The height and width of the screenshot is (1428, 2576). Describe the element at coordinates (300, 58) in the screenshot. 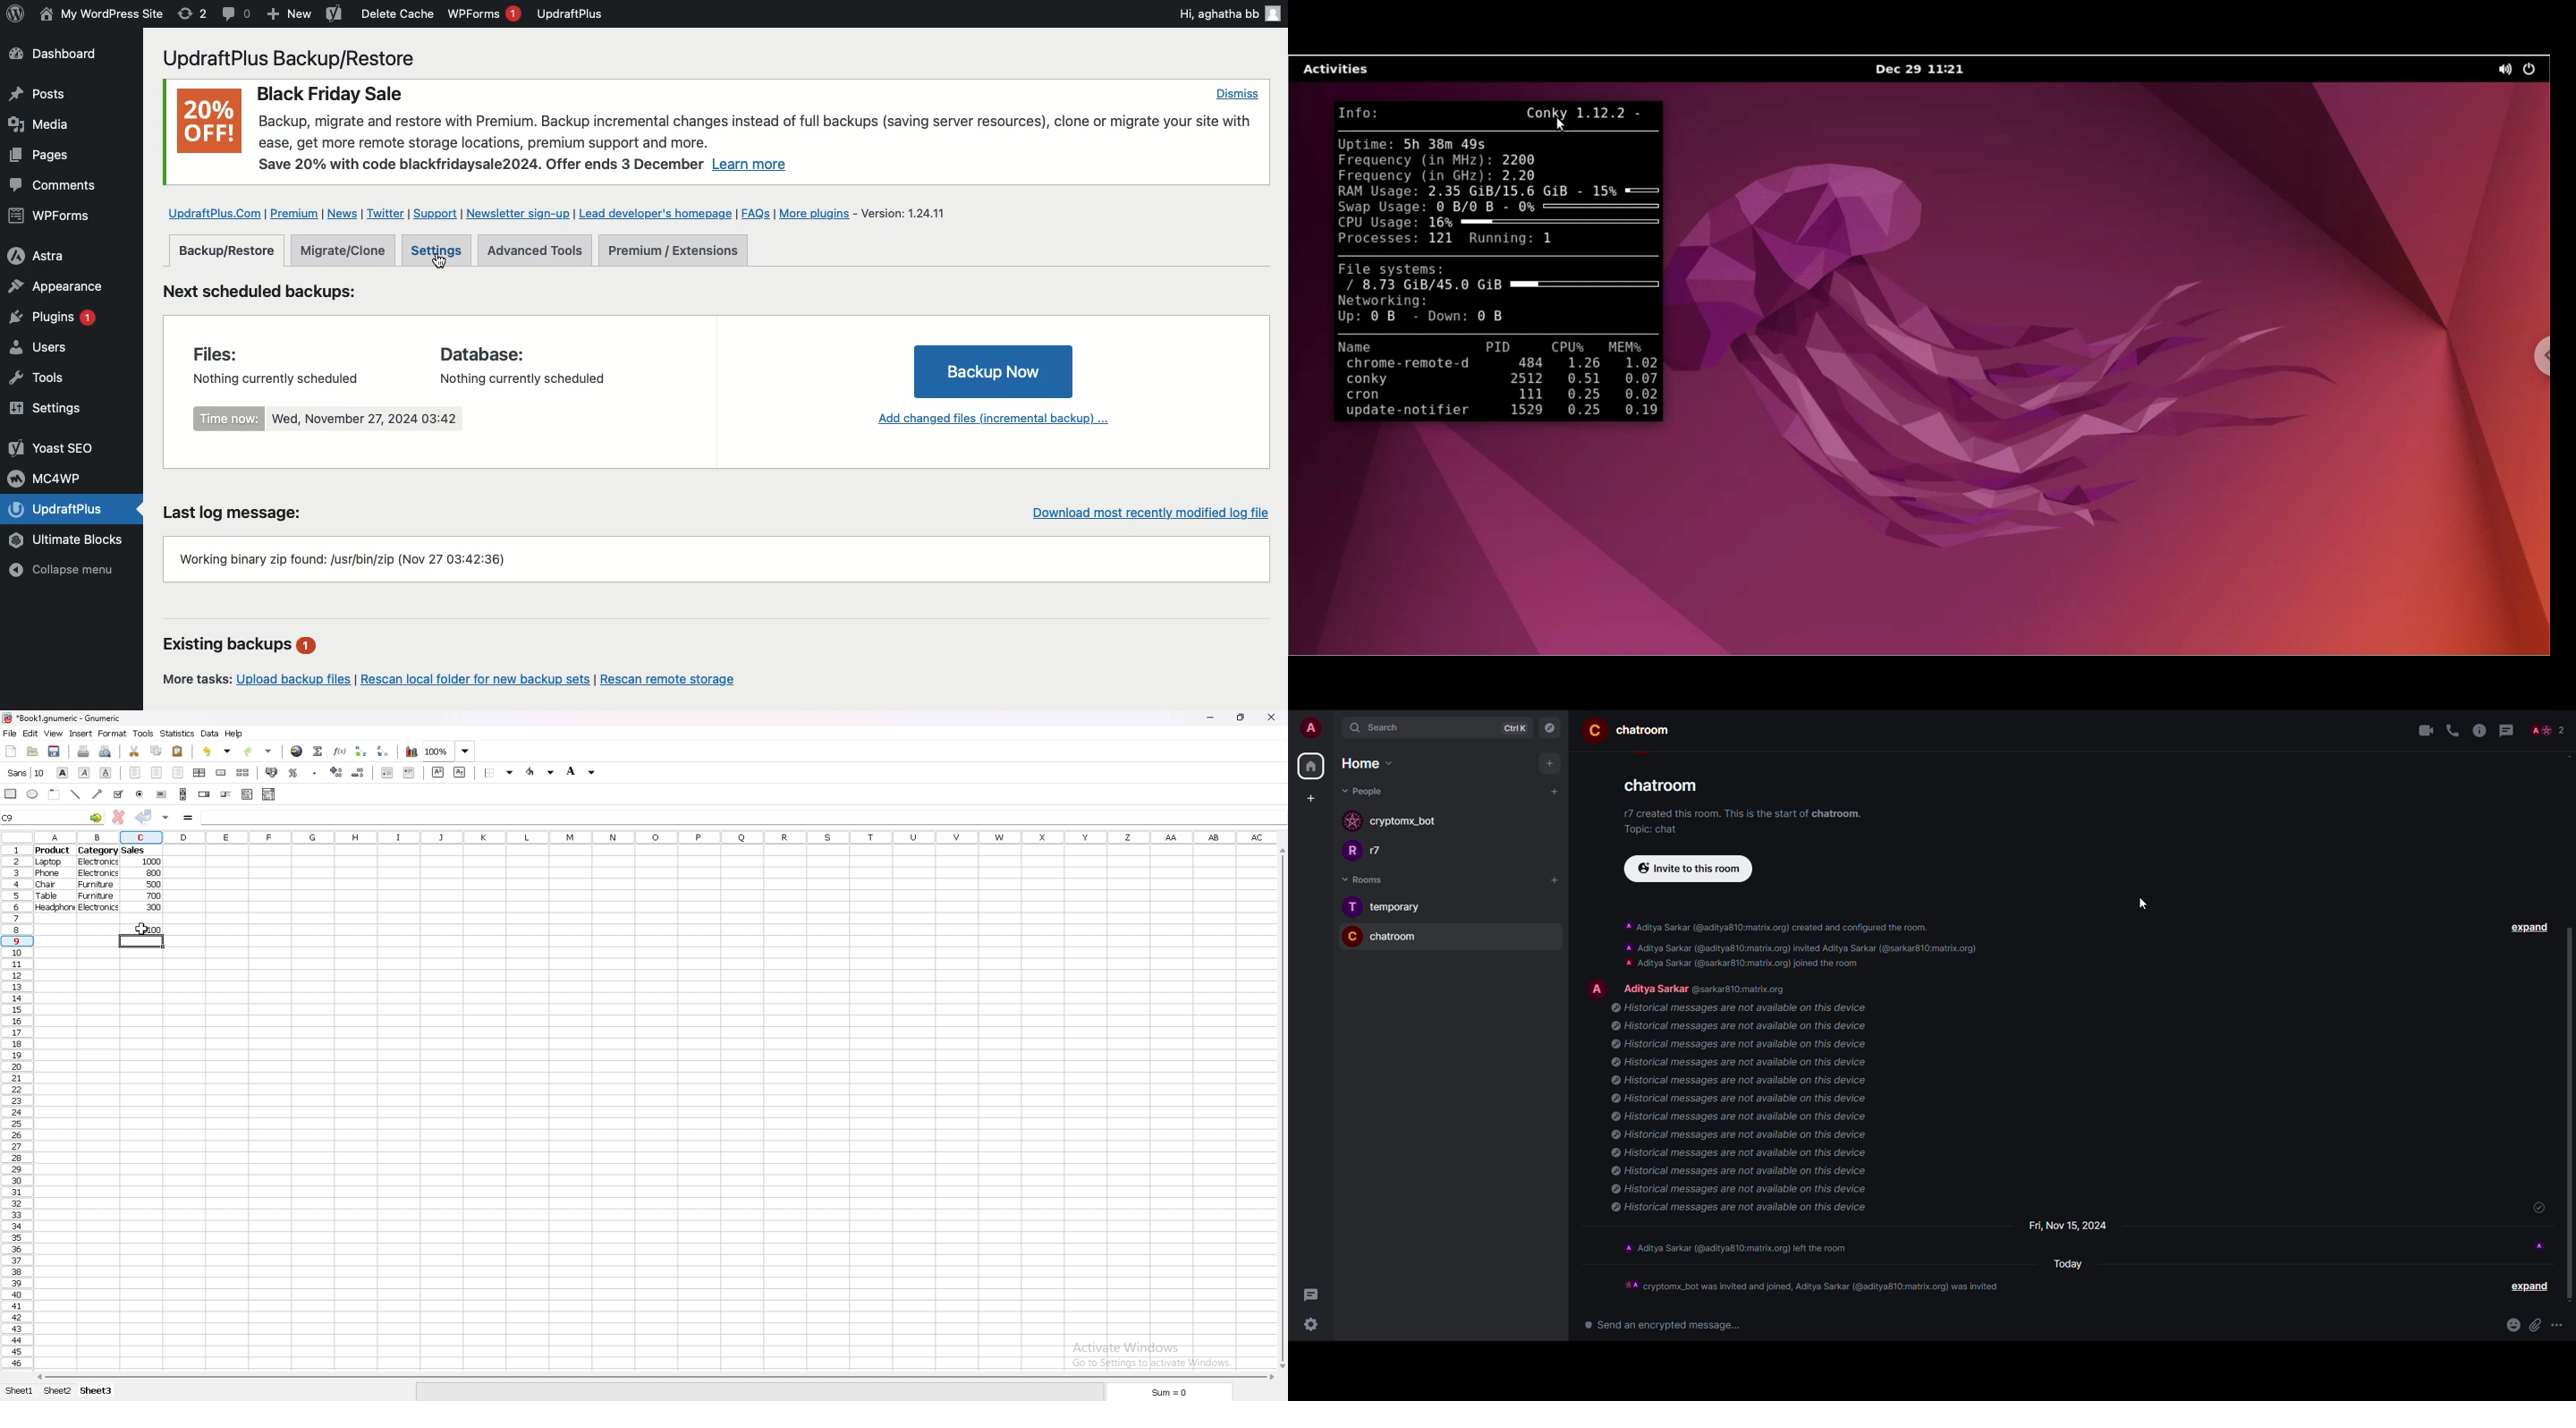

I see `UpdraftPlus Backup/Restore` at that location.